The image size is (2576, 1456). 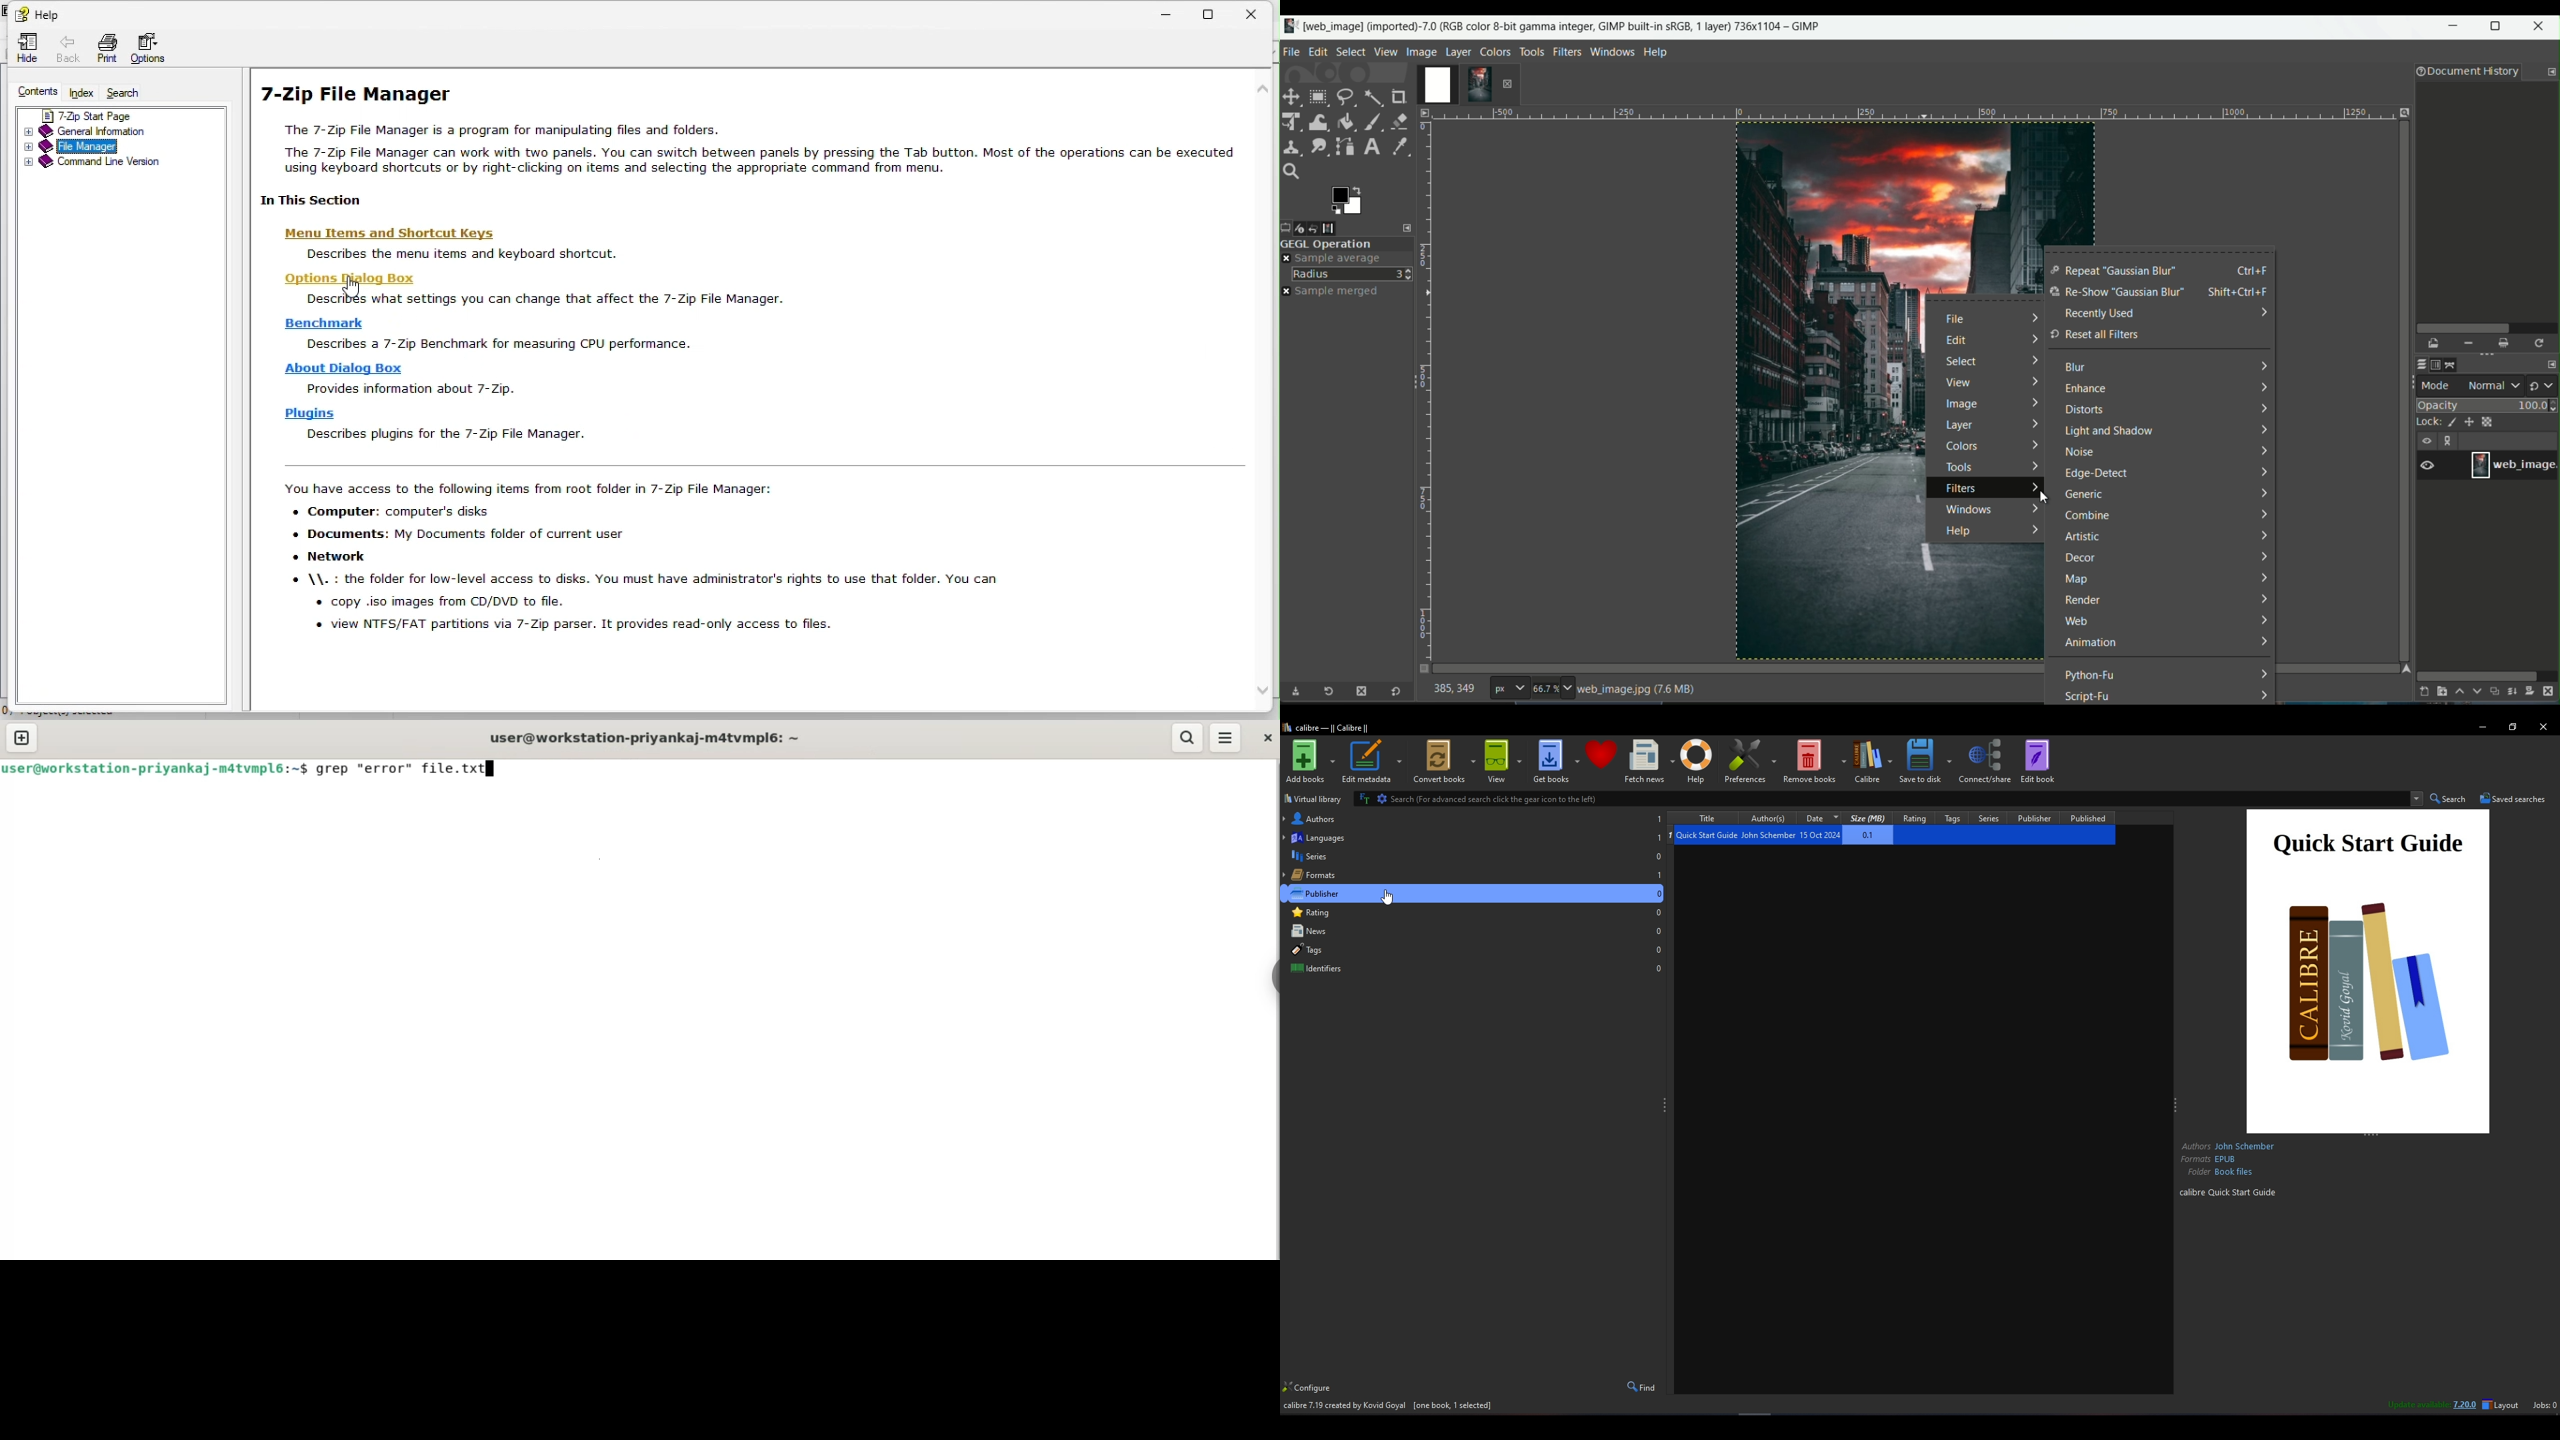 I want to click on scroll bar, so click(x=2485, y=327).